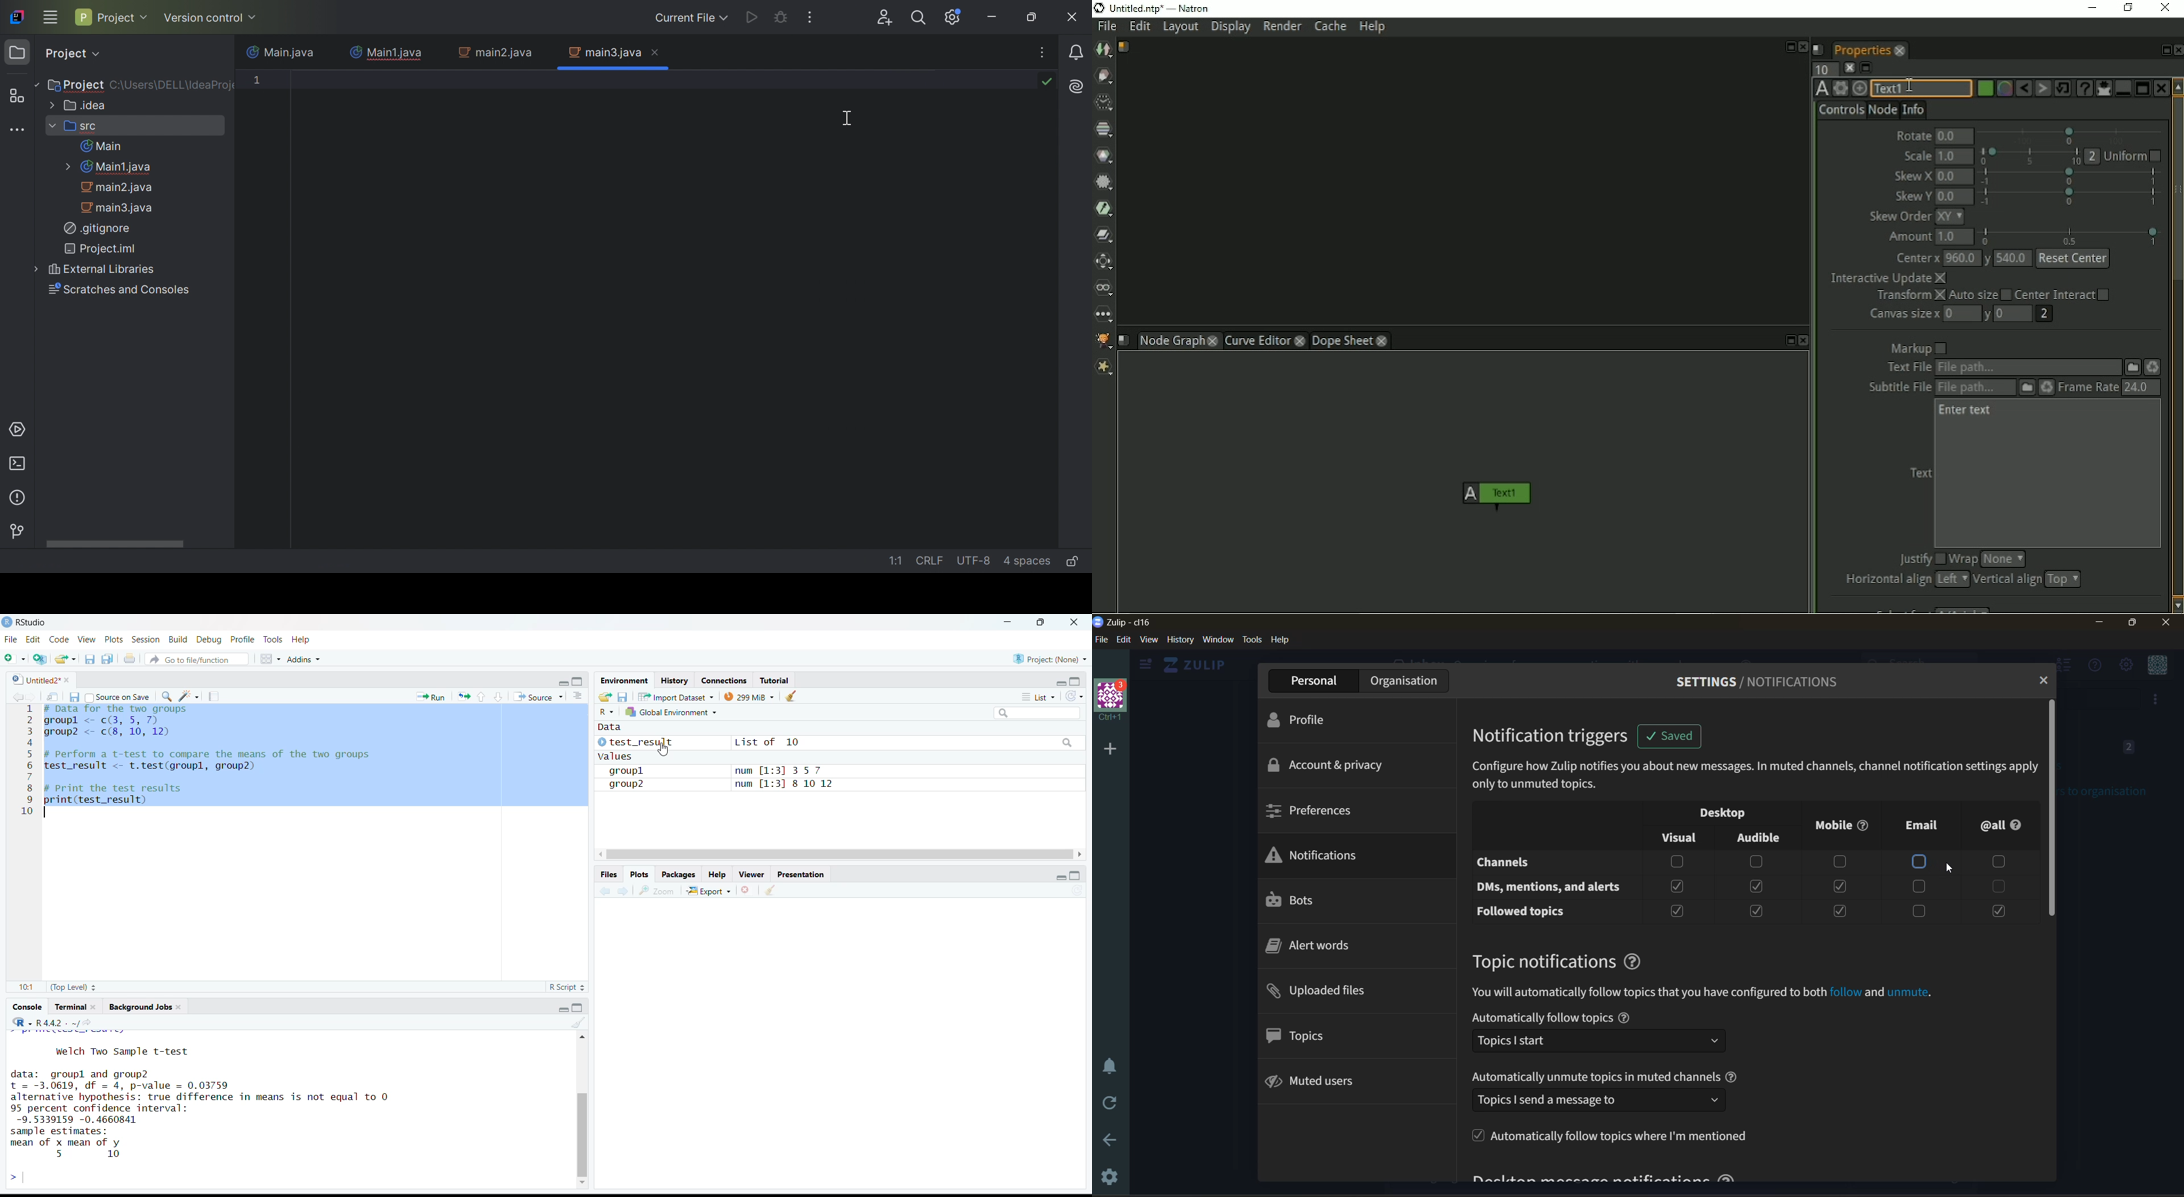 The height and width of the screenshot is (1204, 2184). What do you see at coordinates (747, 889) in the screenshot?
I see `remove the current plot` at bounding box center [747, 889].